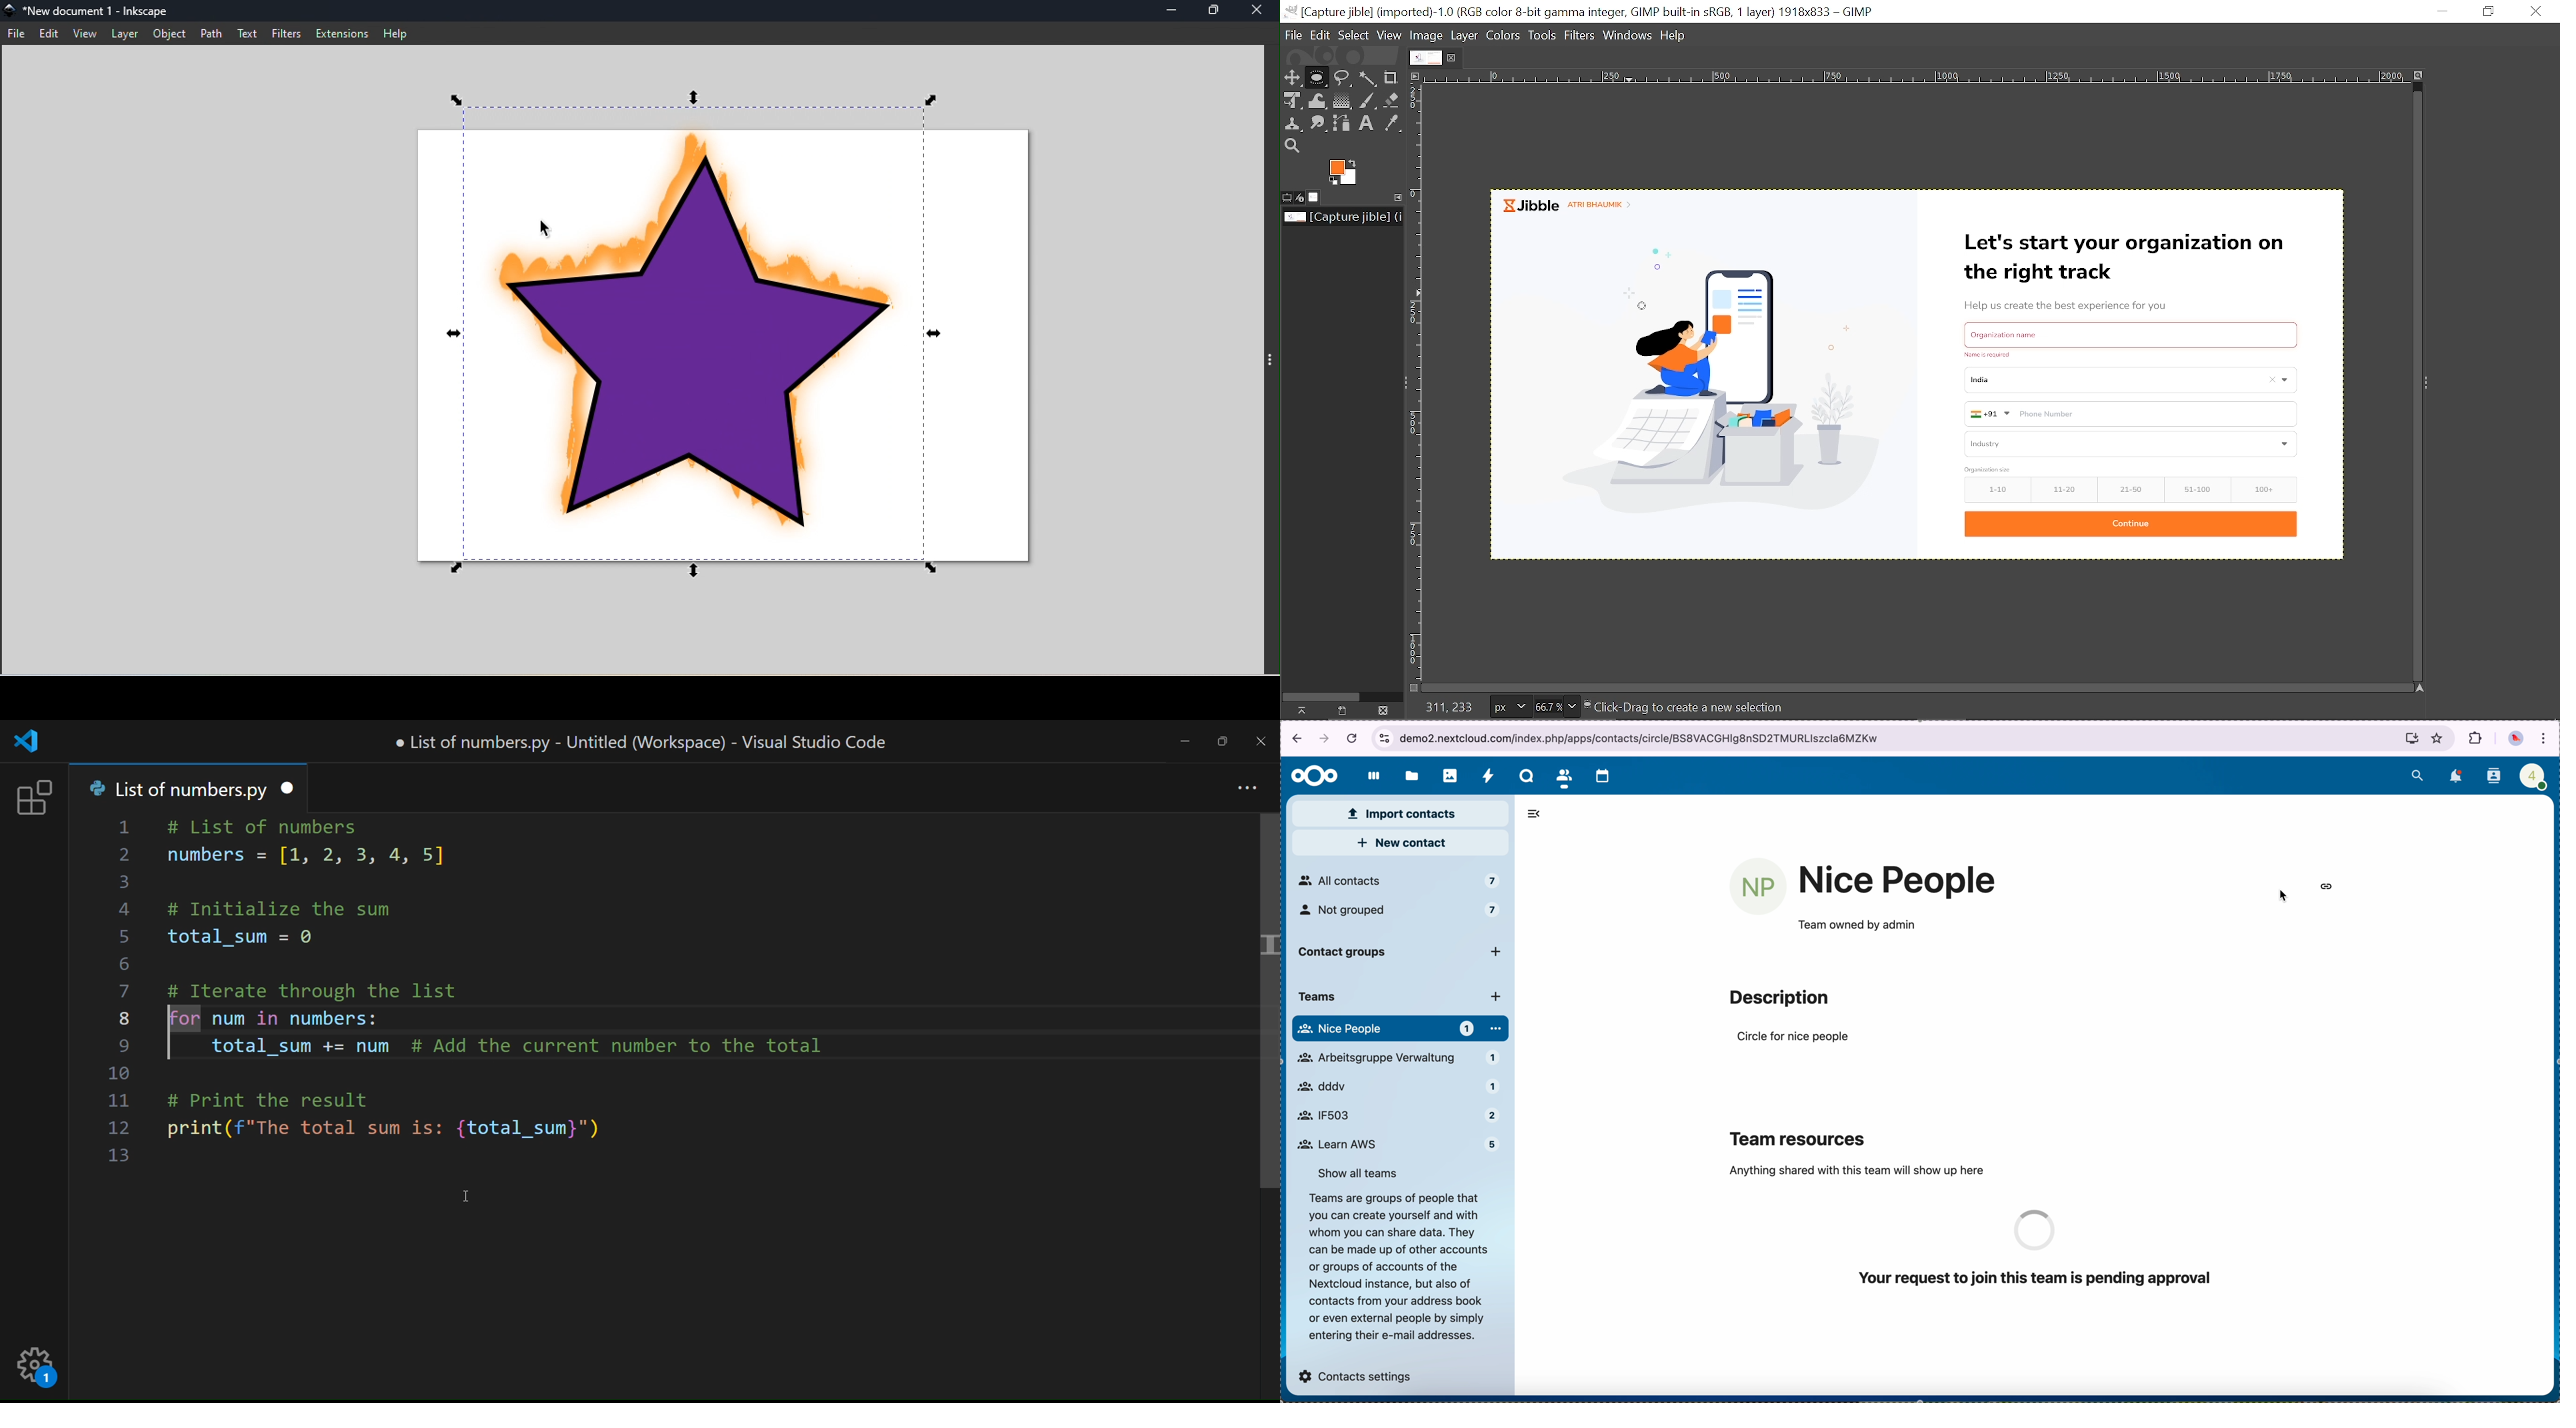  I want to click on Sidebar menu, so click(1400, 381).